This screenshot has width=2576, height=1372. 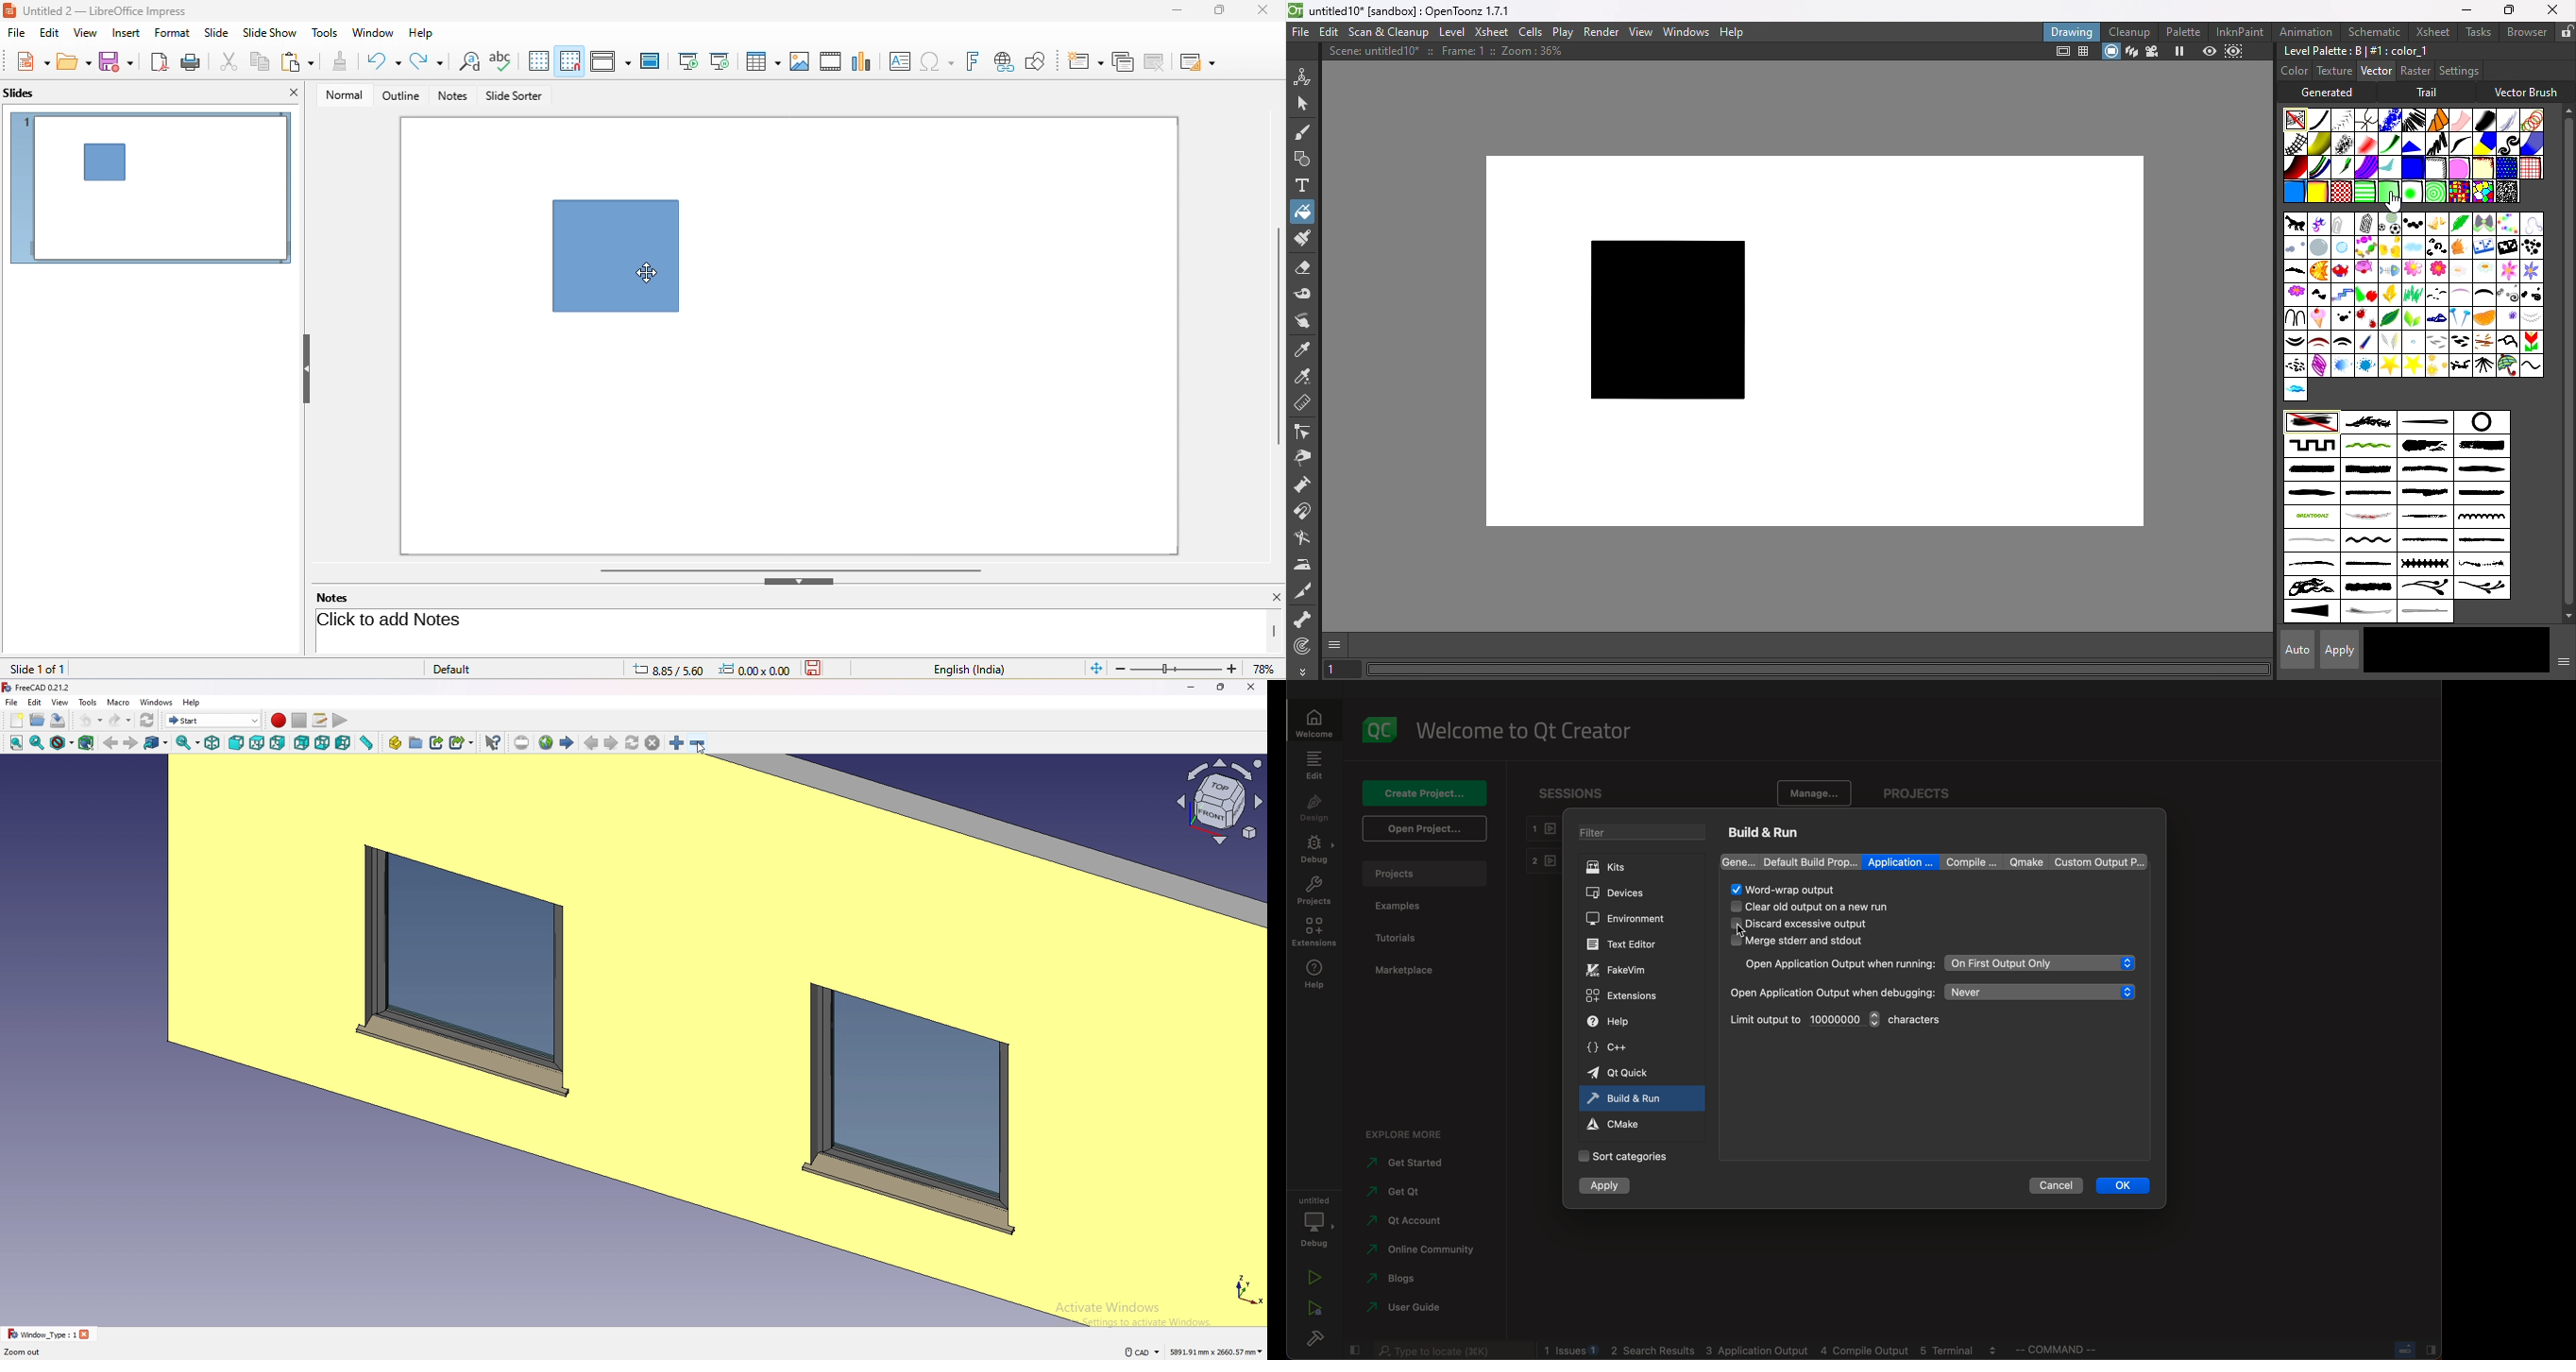 What do you see at coordinates (897, 61) in the screenshot?
I see `text box` at bounding box center [897, 61].